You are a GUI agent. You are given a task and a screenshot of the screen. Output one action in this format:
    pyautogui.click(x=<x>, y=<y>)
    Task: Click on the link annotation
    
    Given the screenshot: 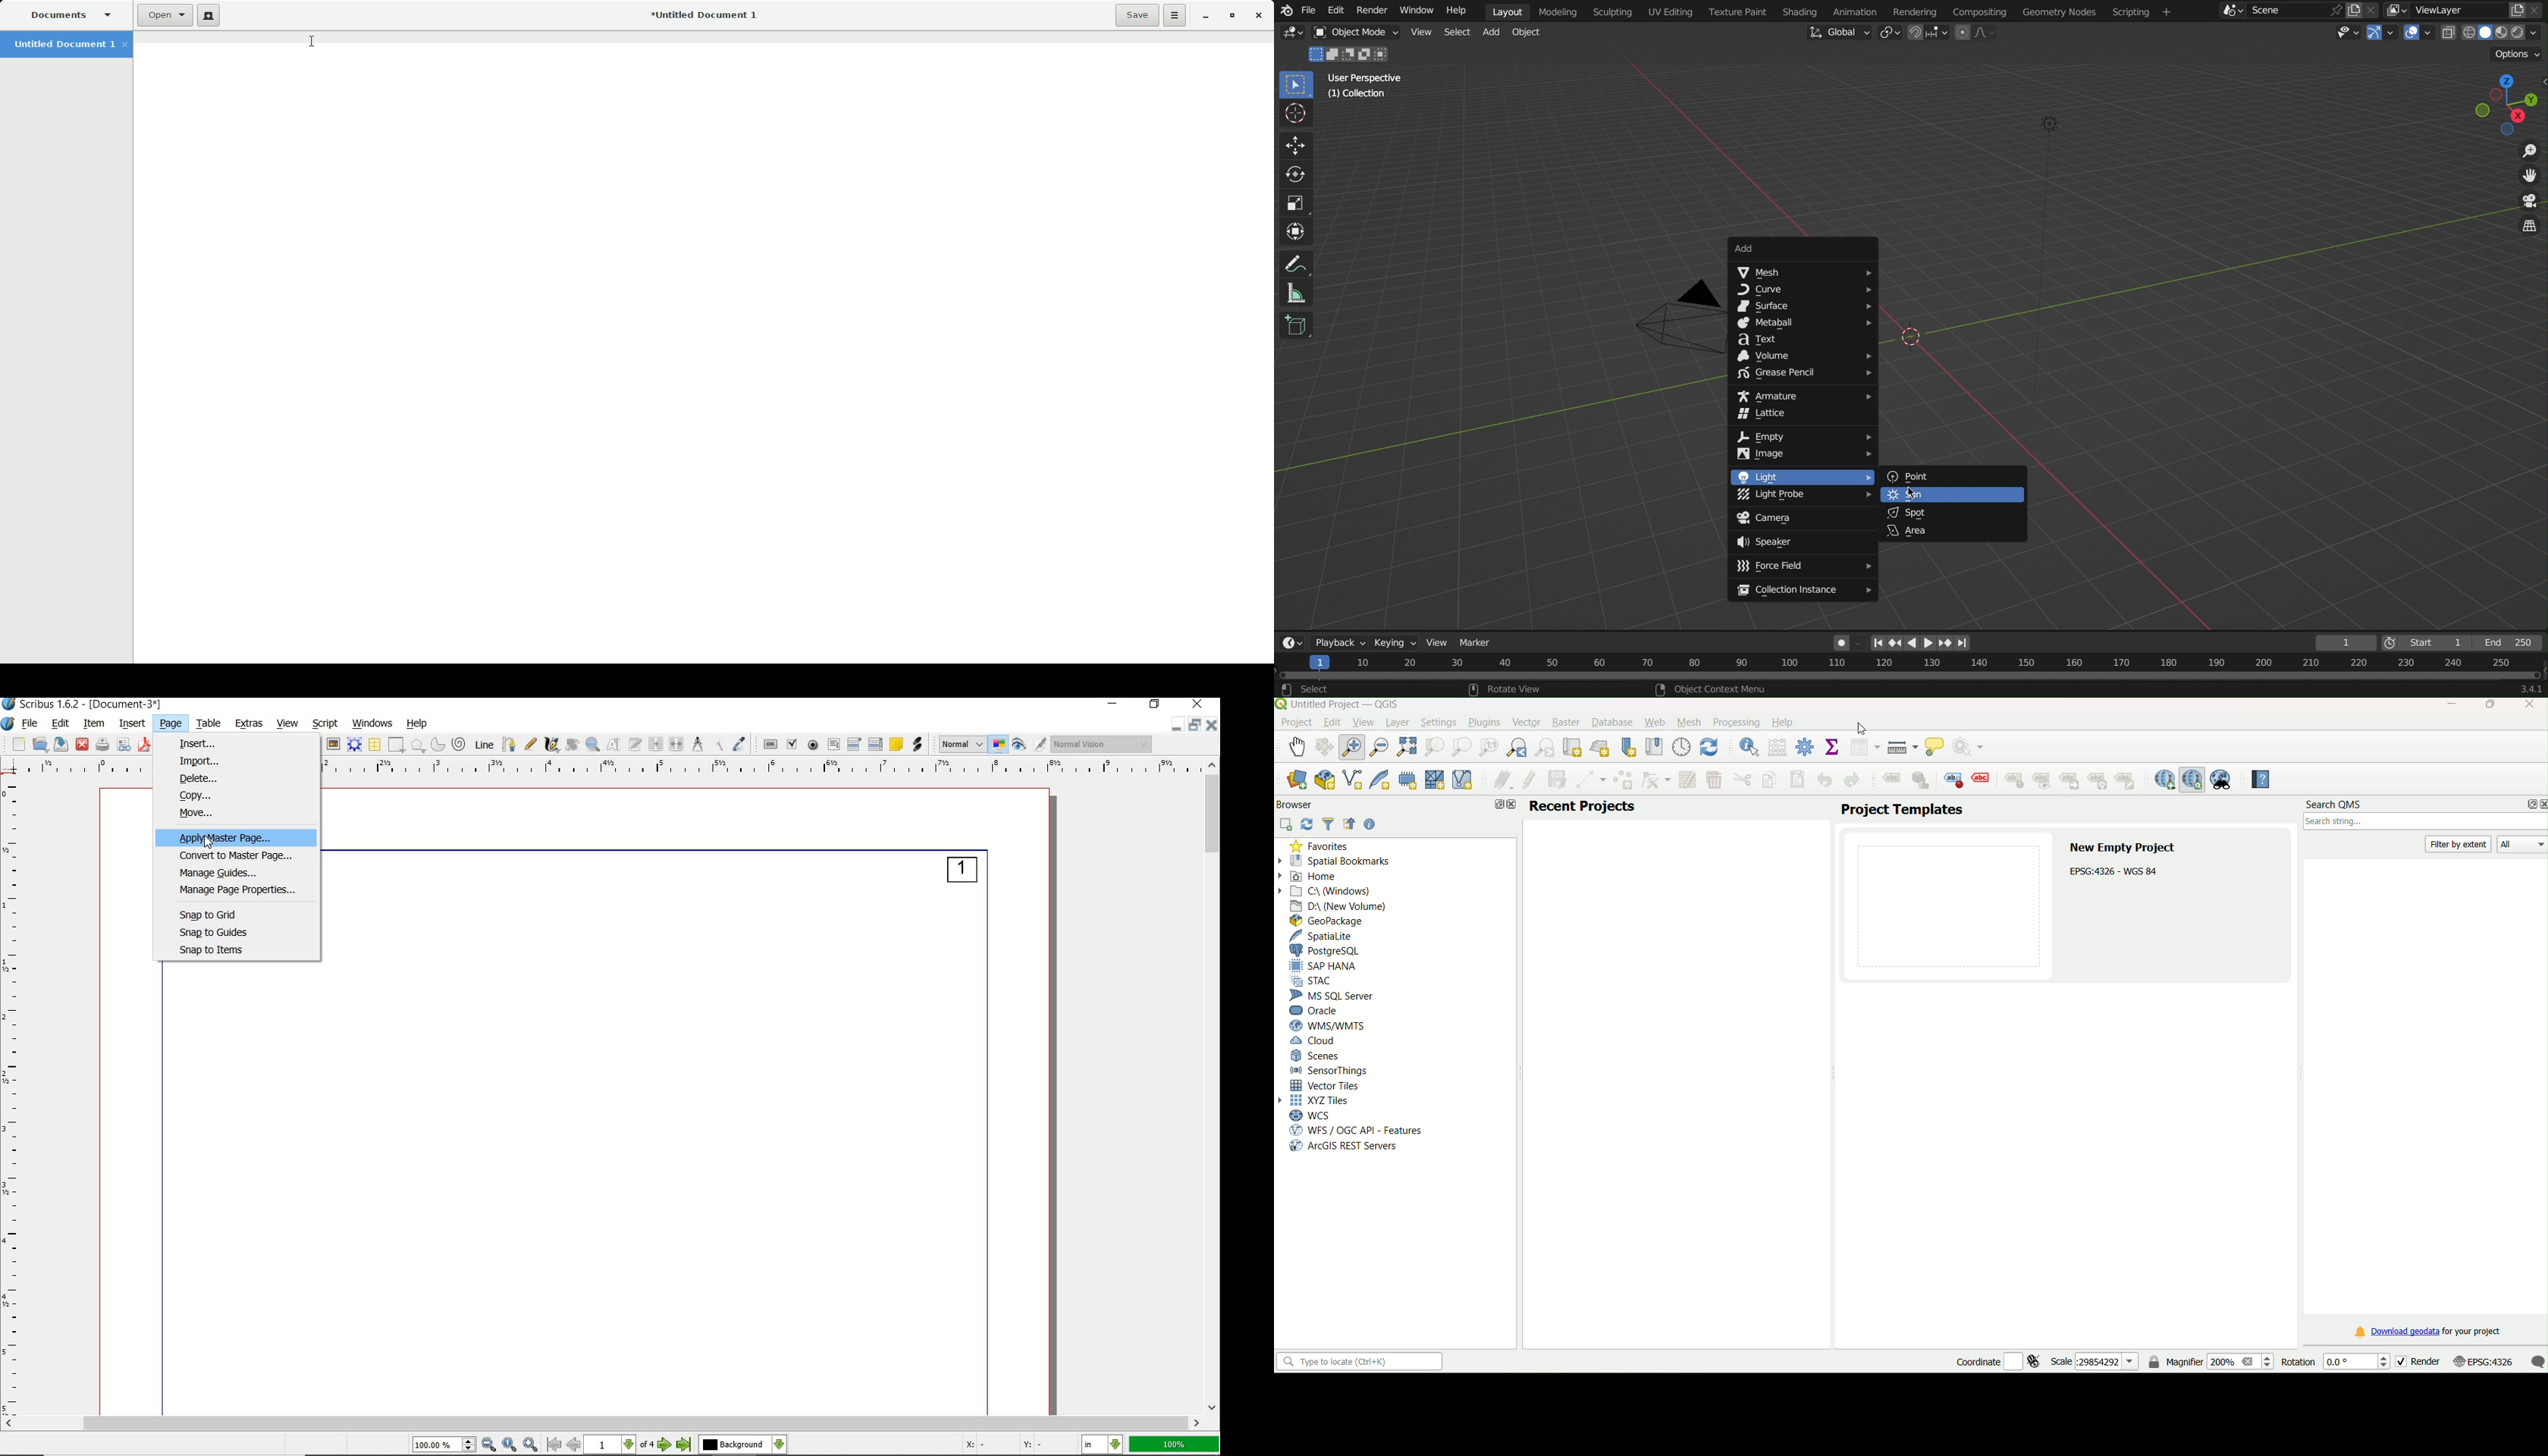 What is the action you would take?
    pyautogui.click(x=918, y=744)
    